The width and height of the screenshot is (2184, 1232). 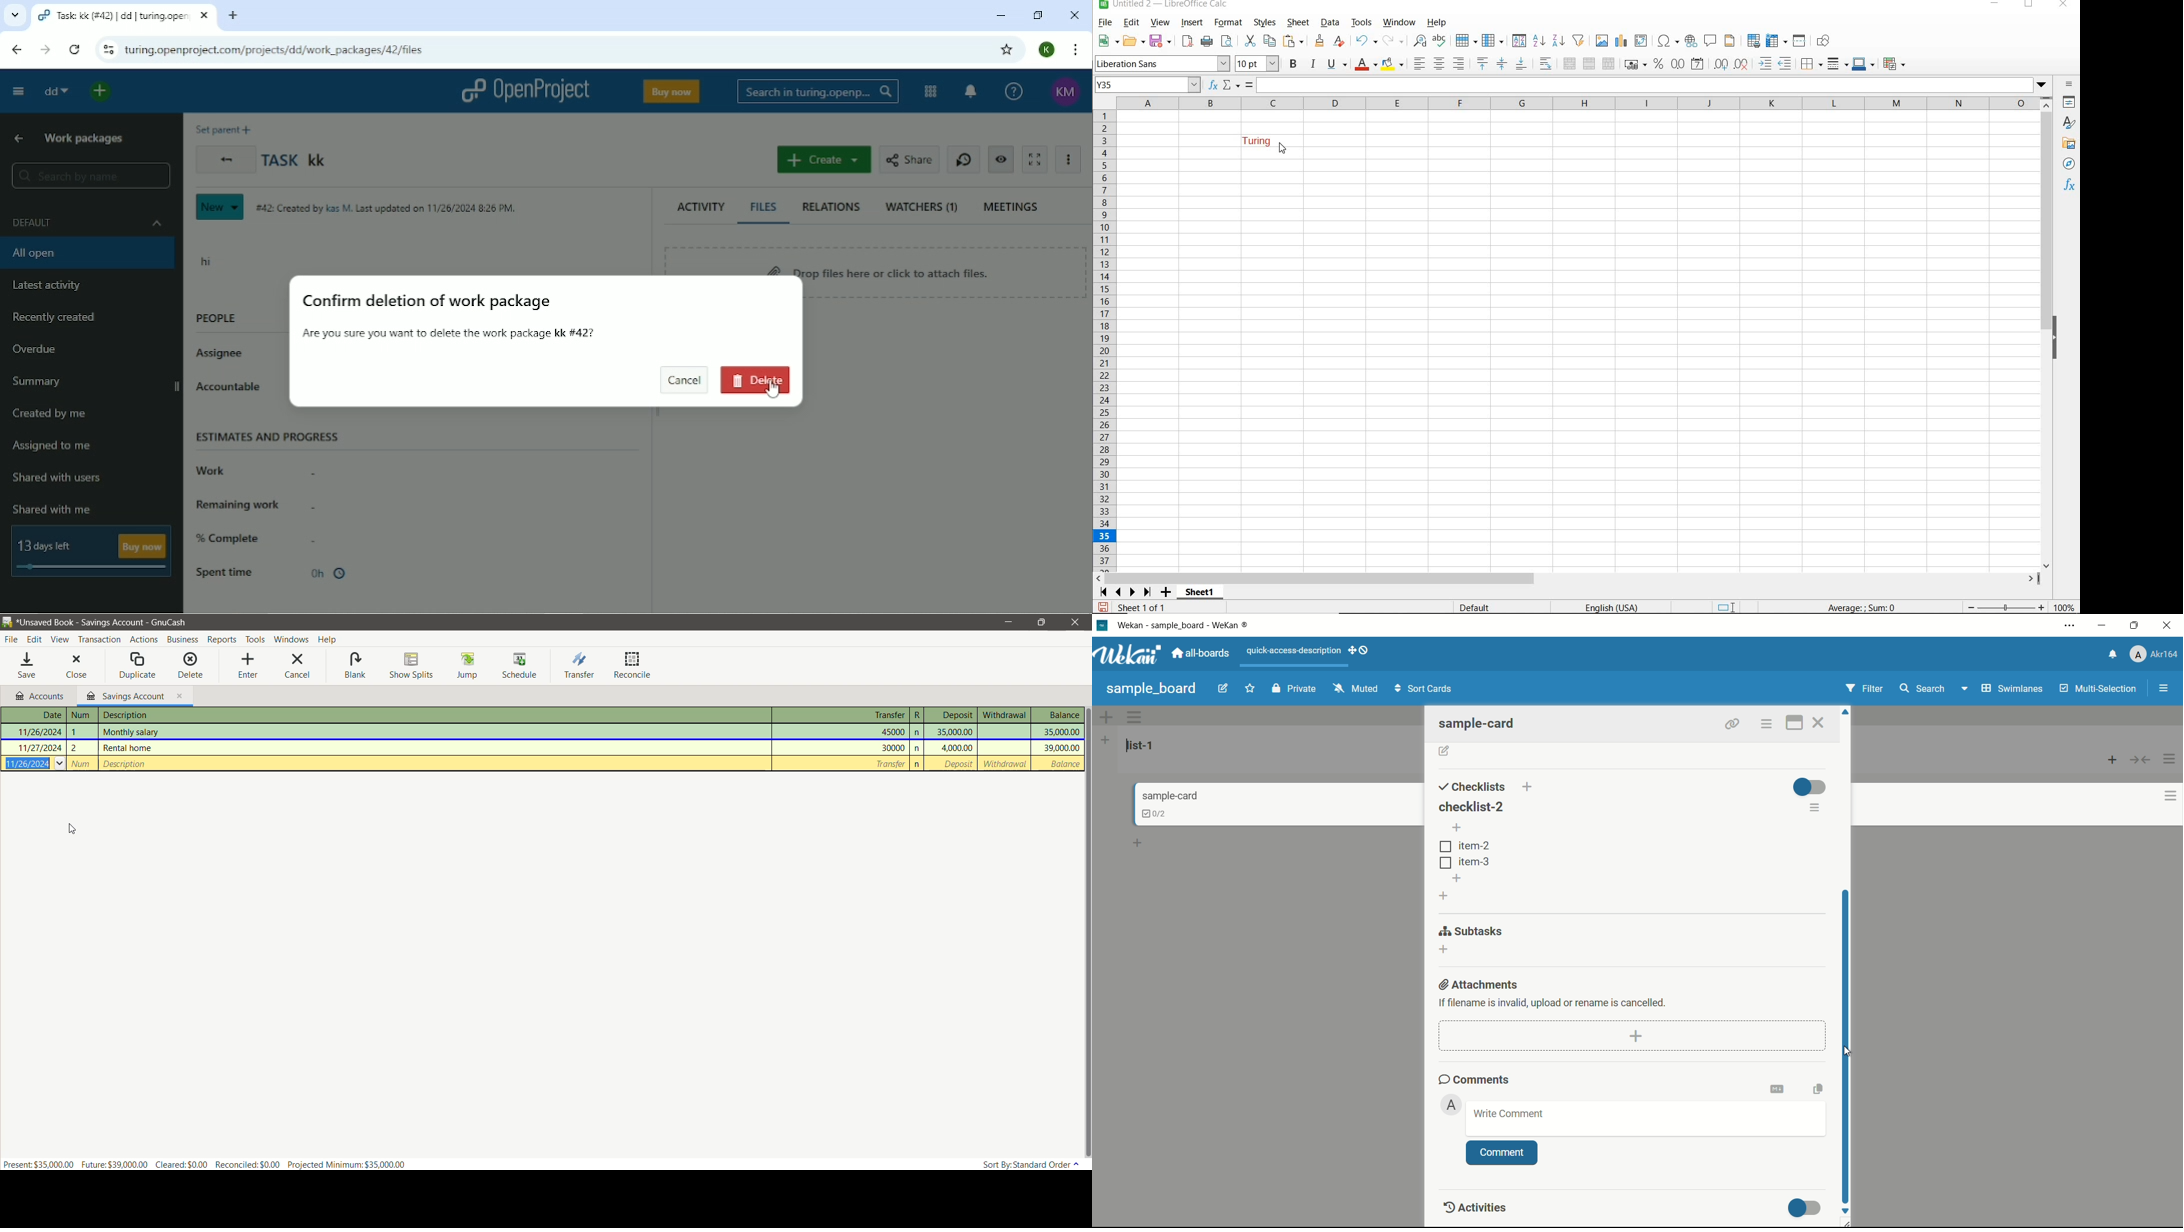 I want to click on Watchers (1`), so click(x=922, y=207).